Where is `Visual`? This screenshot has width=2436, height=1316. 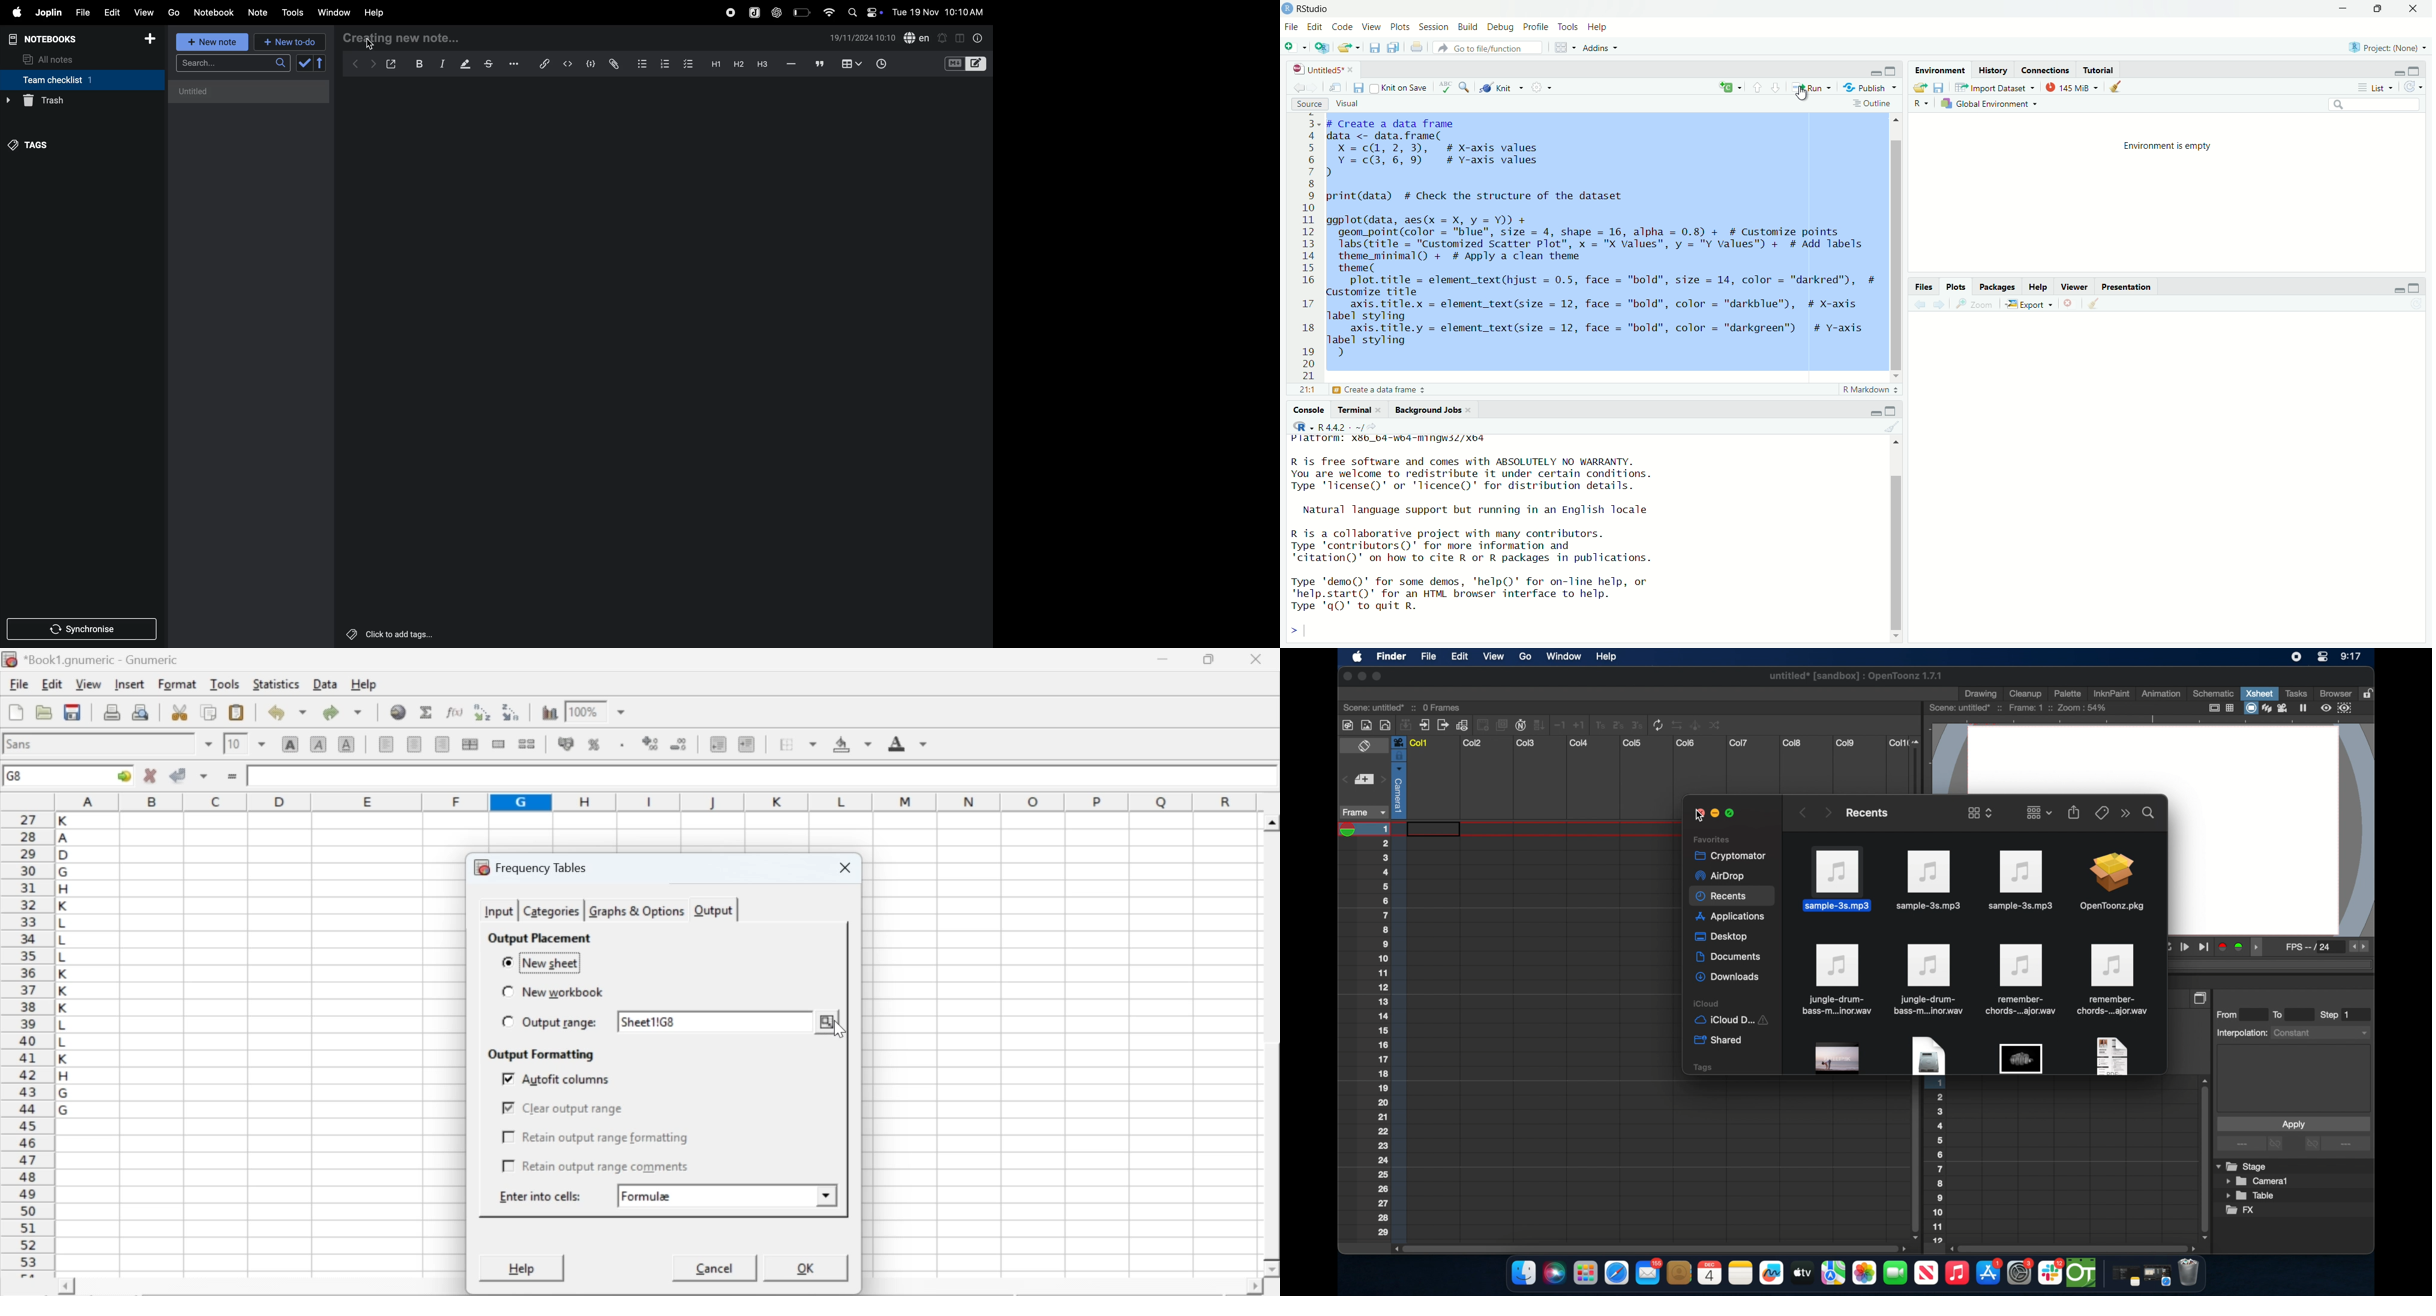
Visual is located at coordinates (1345, 104).